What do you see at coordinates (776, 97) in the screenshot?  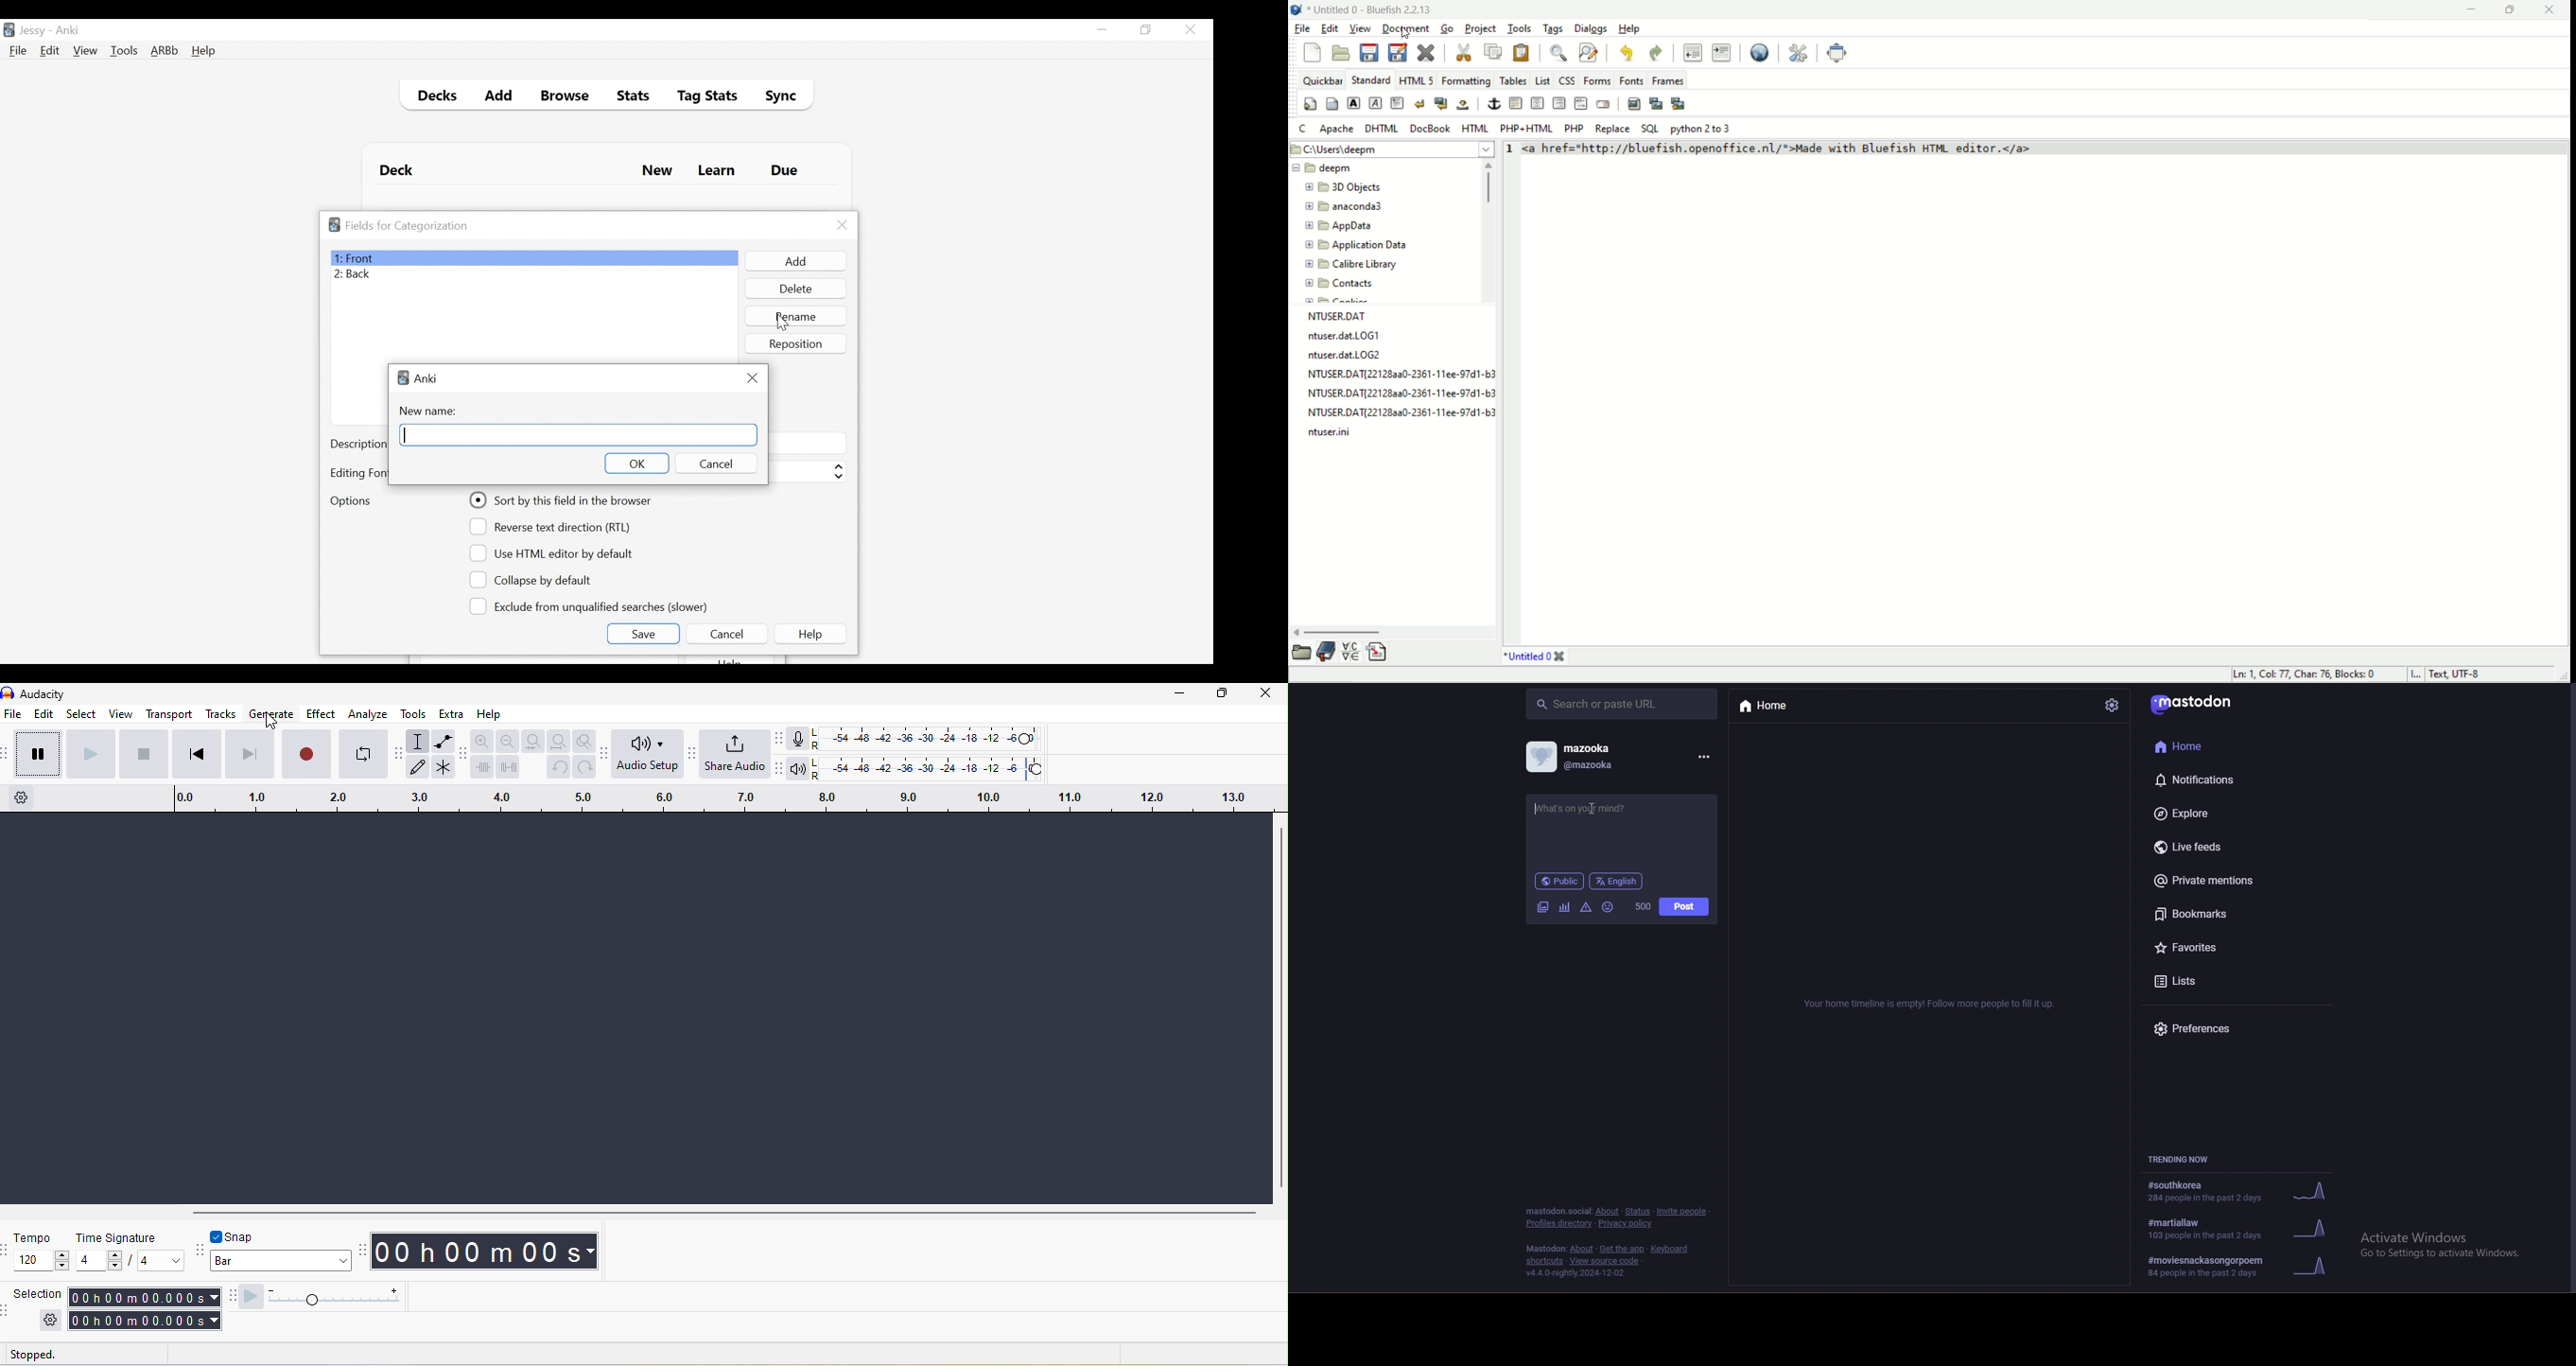 I see `Sybc` at bounding box center [776, 97].